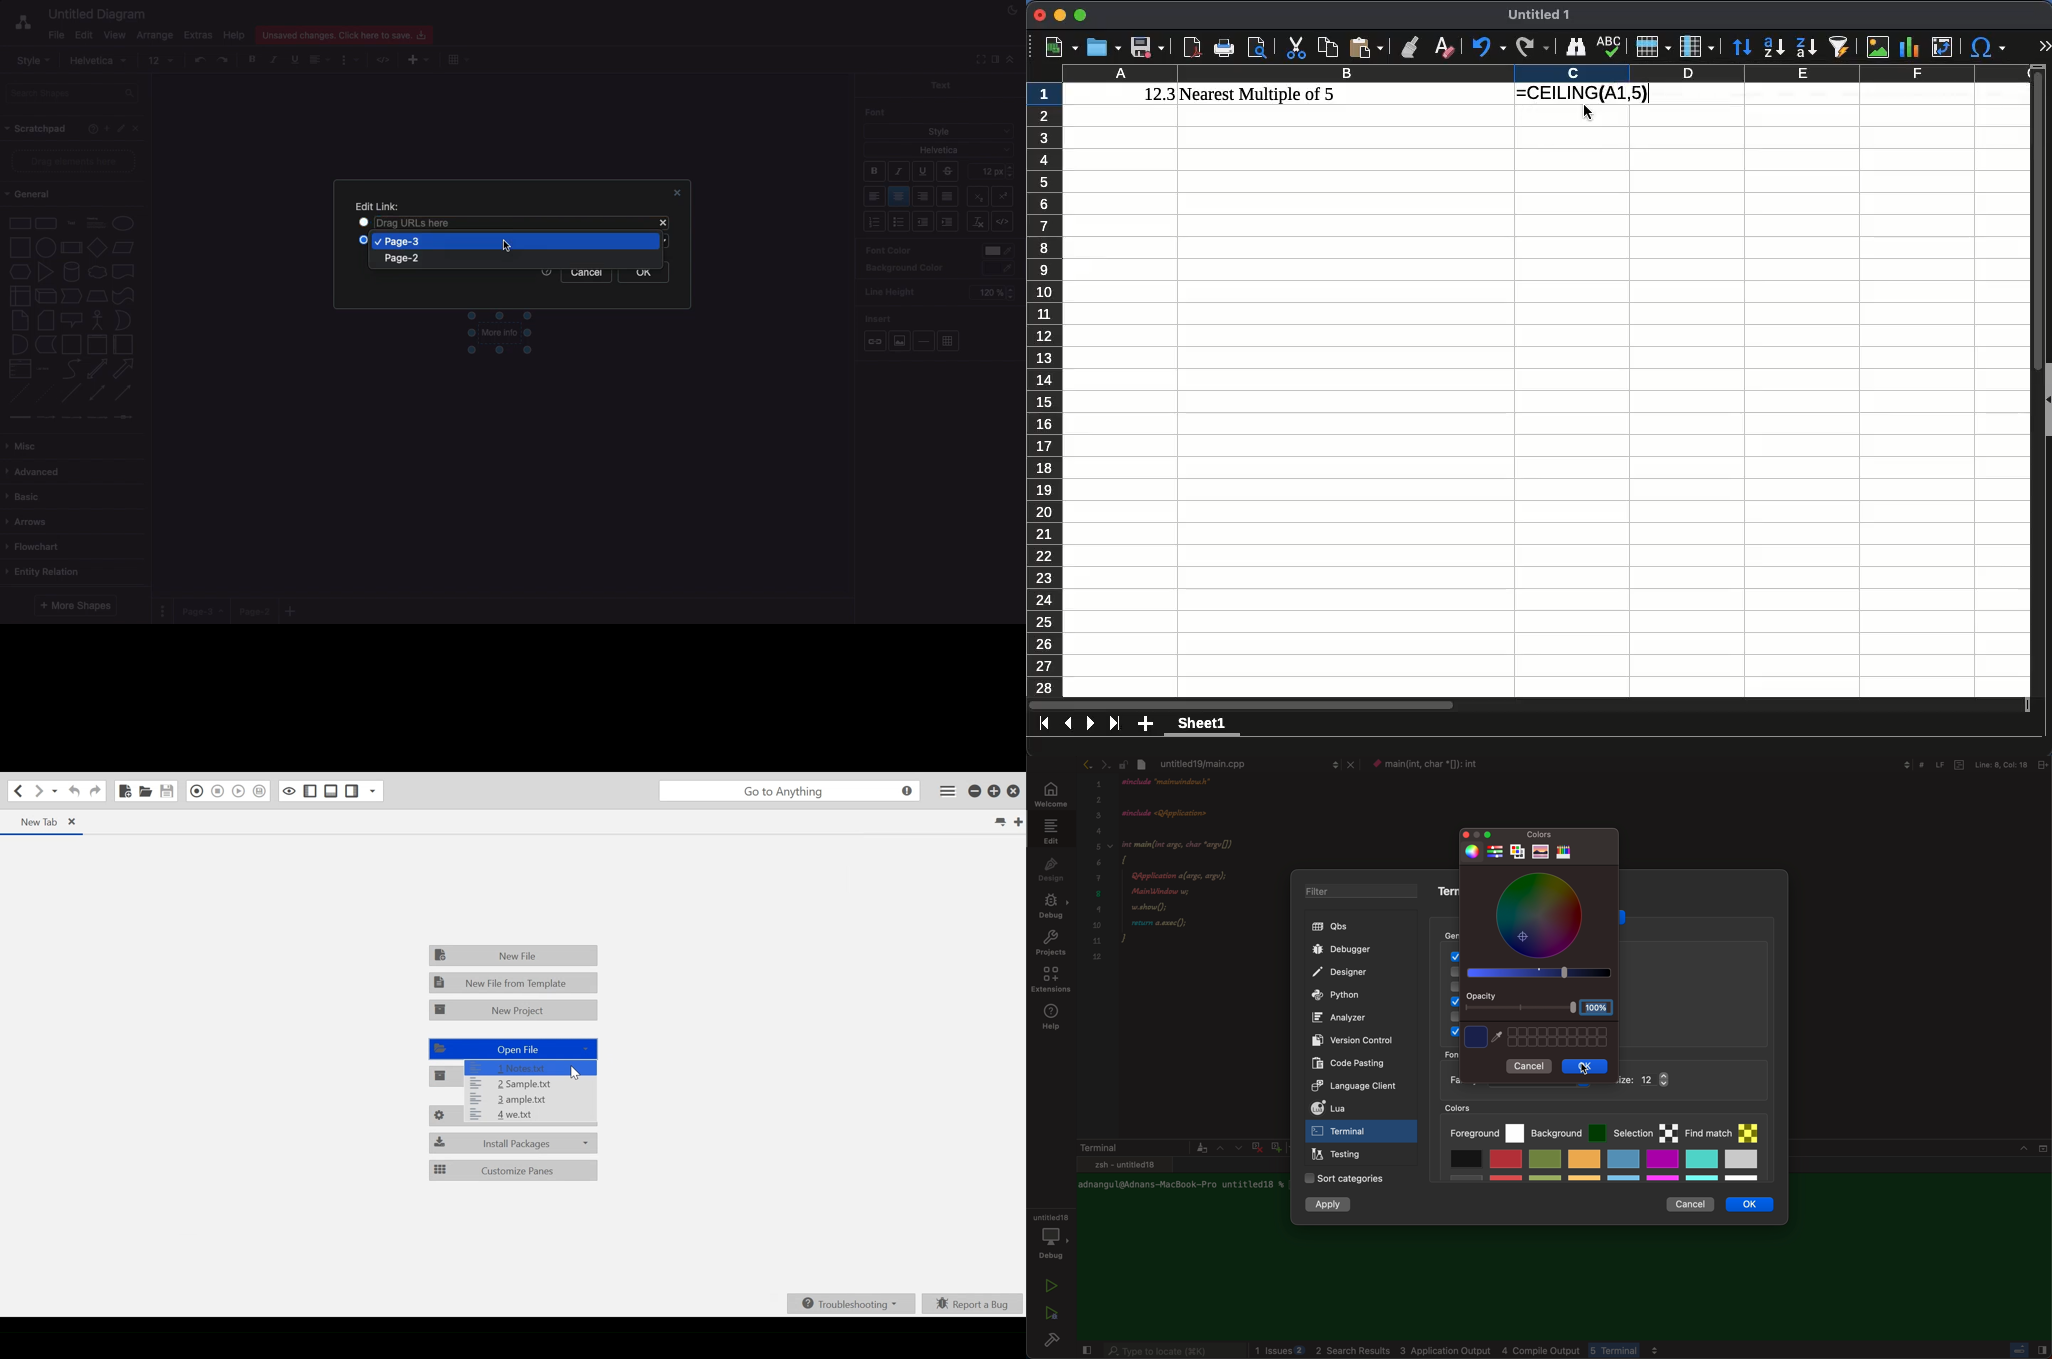 The image size is (2072, 1372). I want to click on Center aligned, so click(900, 197).